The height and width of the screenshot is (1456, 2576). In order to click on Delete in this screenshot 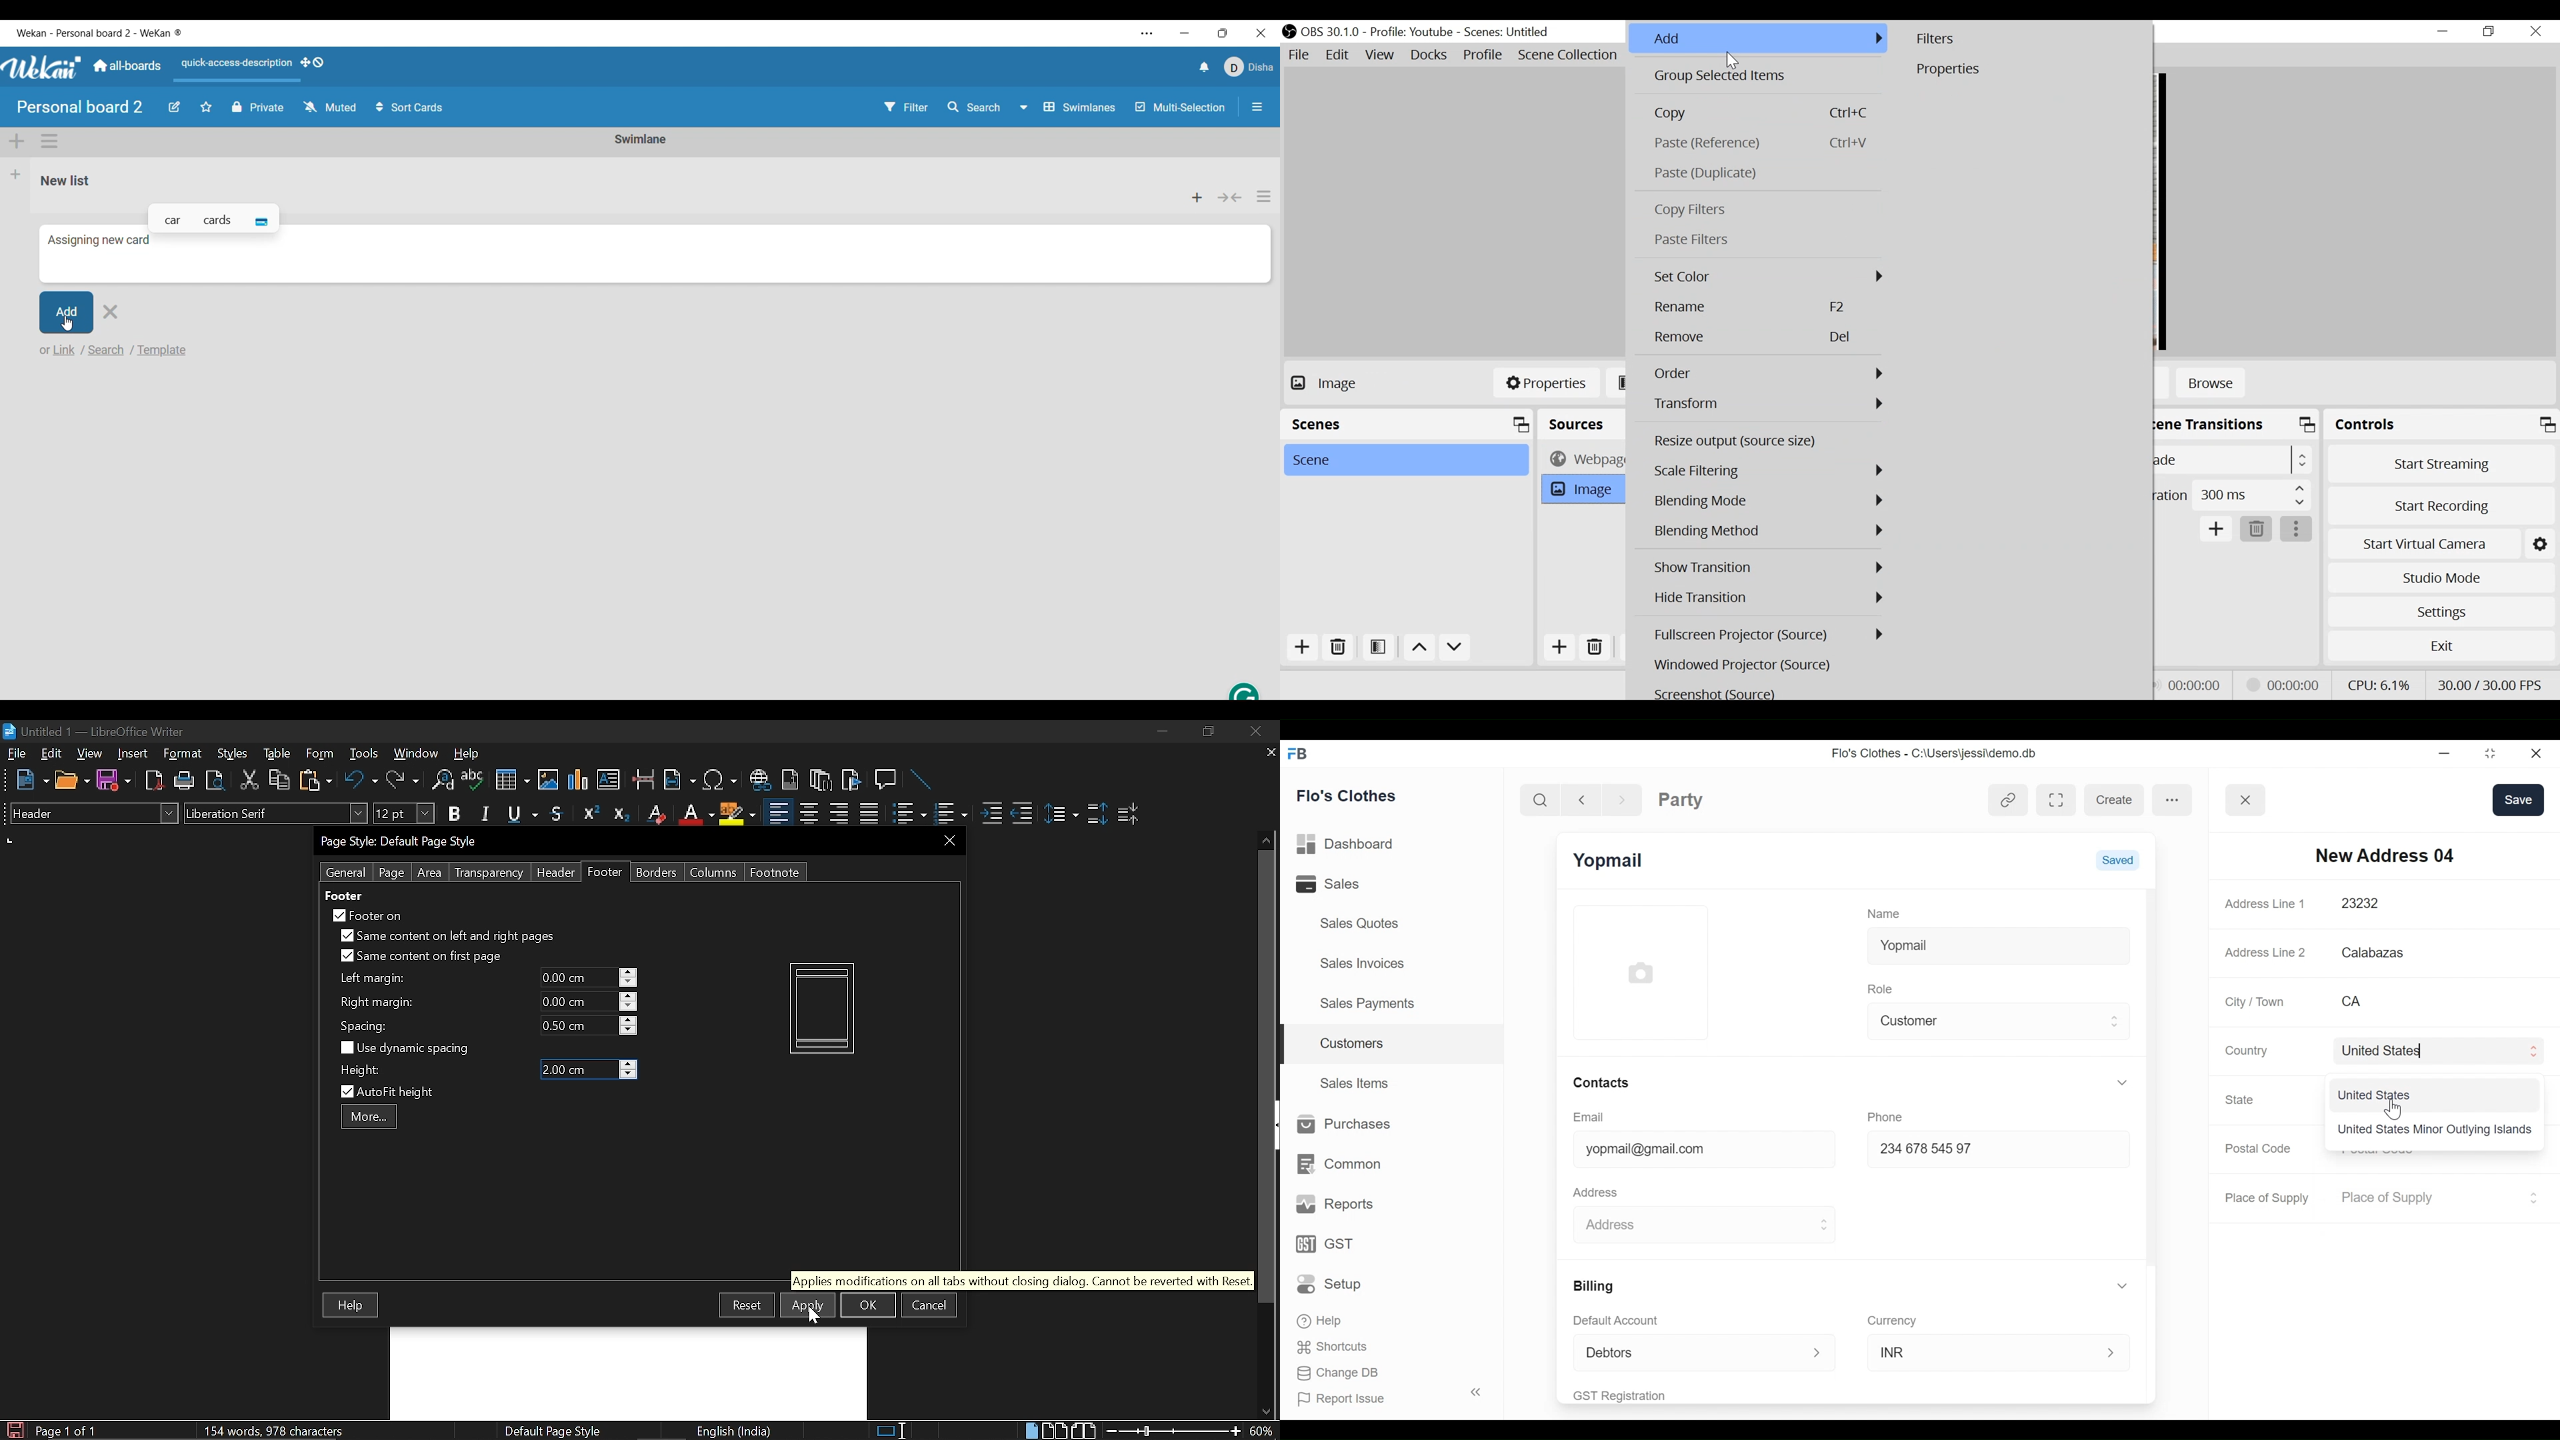, I will do `click(1337, 648)`.